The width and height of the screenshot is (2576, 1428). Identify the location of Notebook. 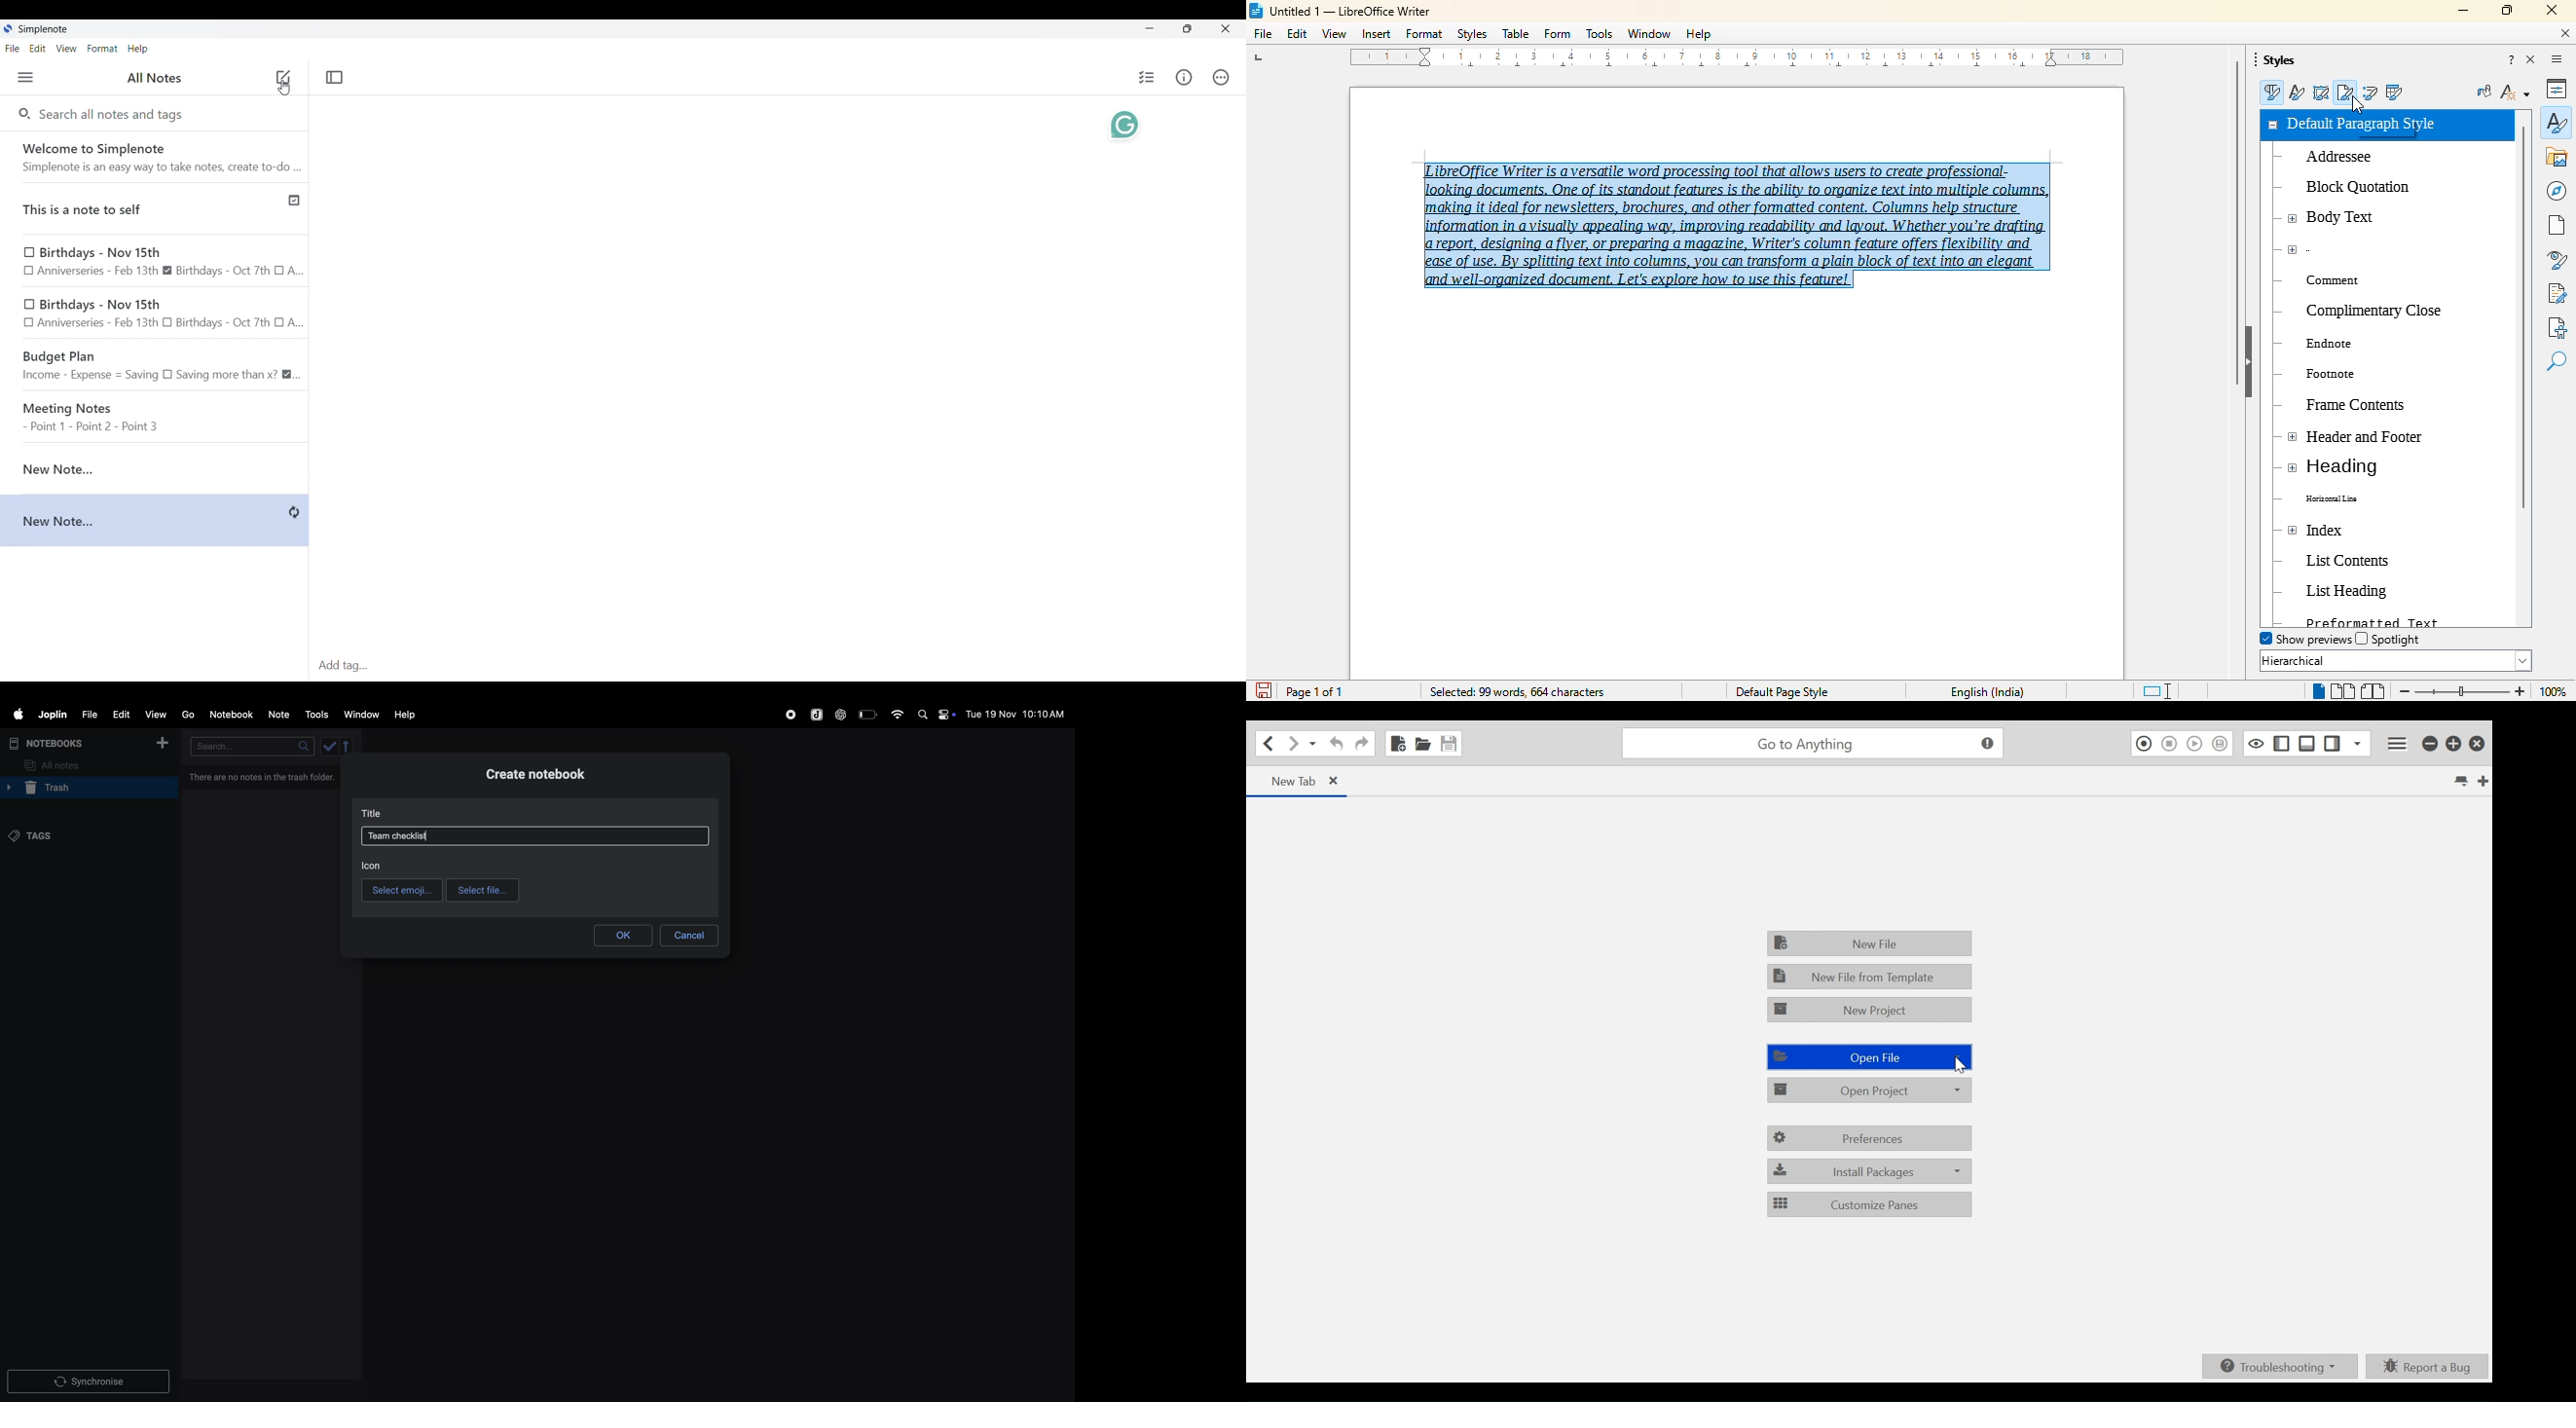
(234, 715).